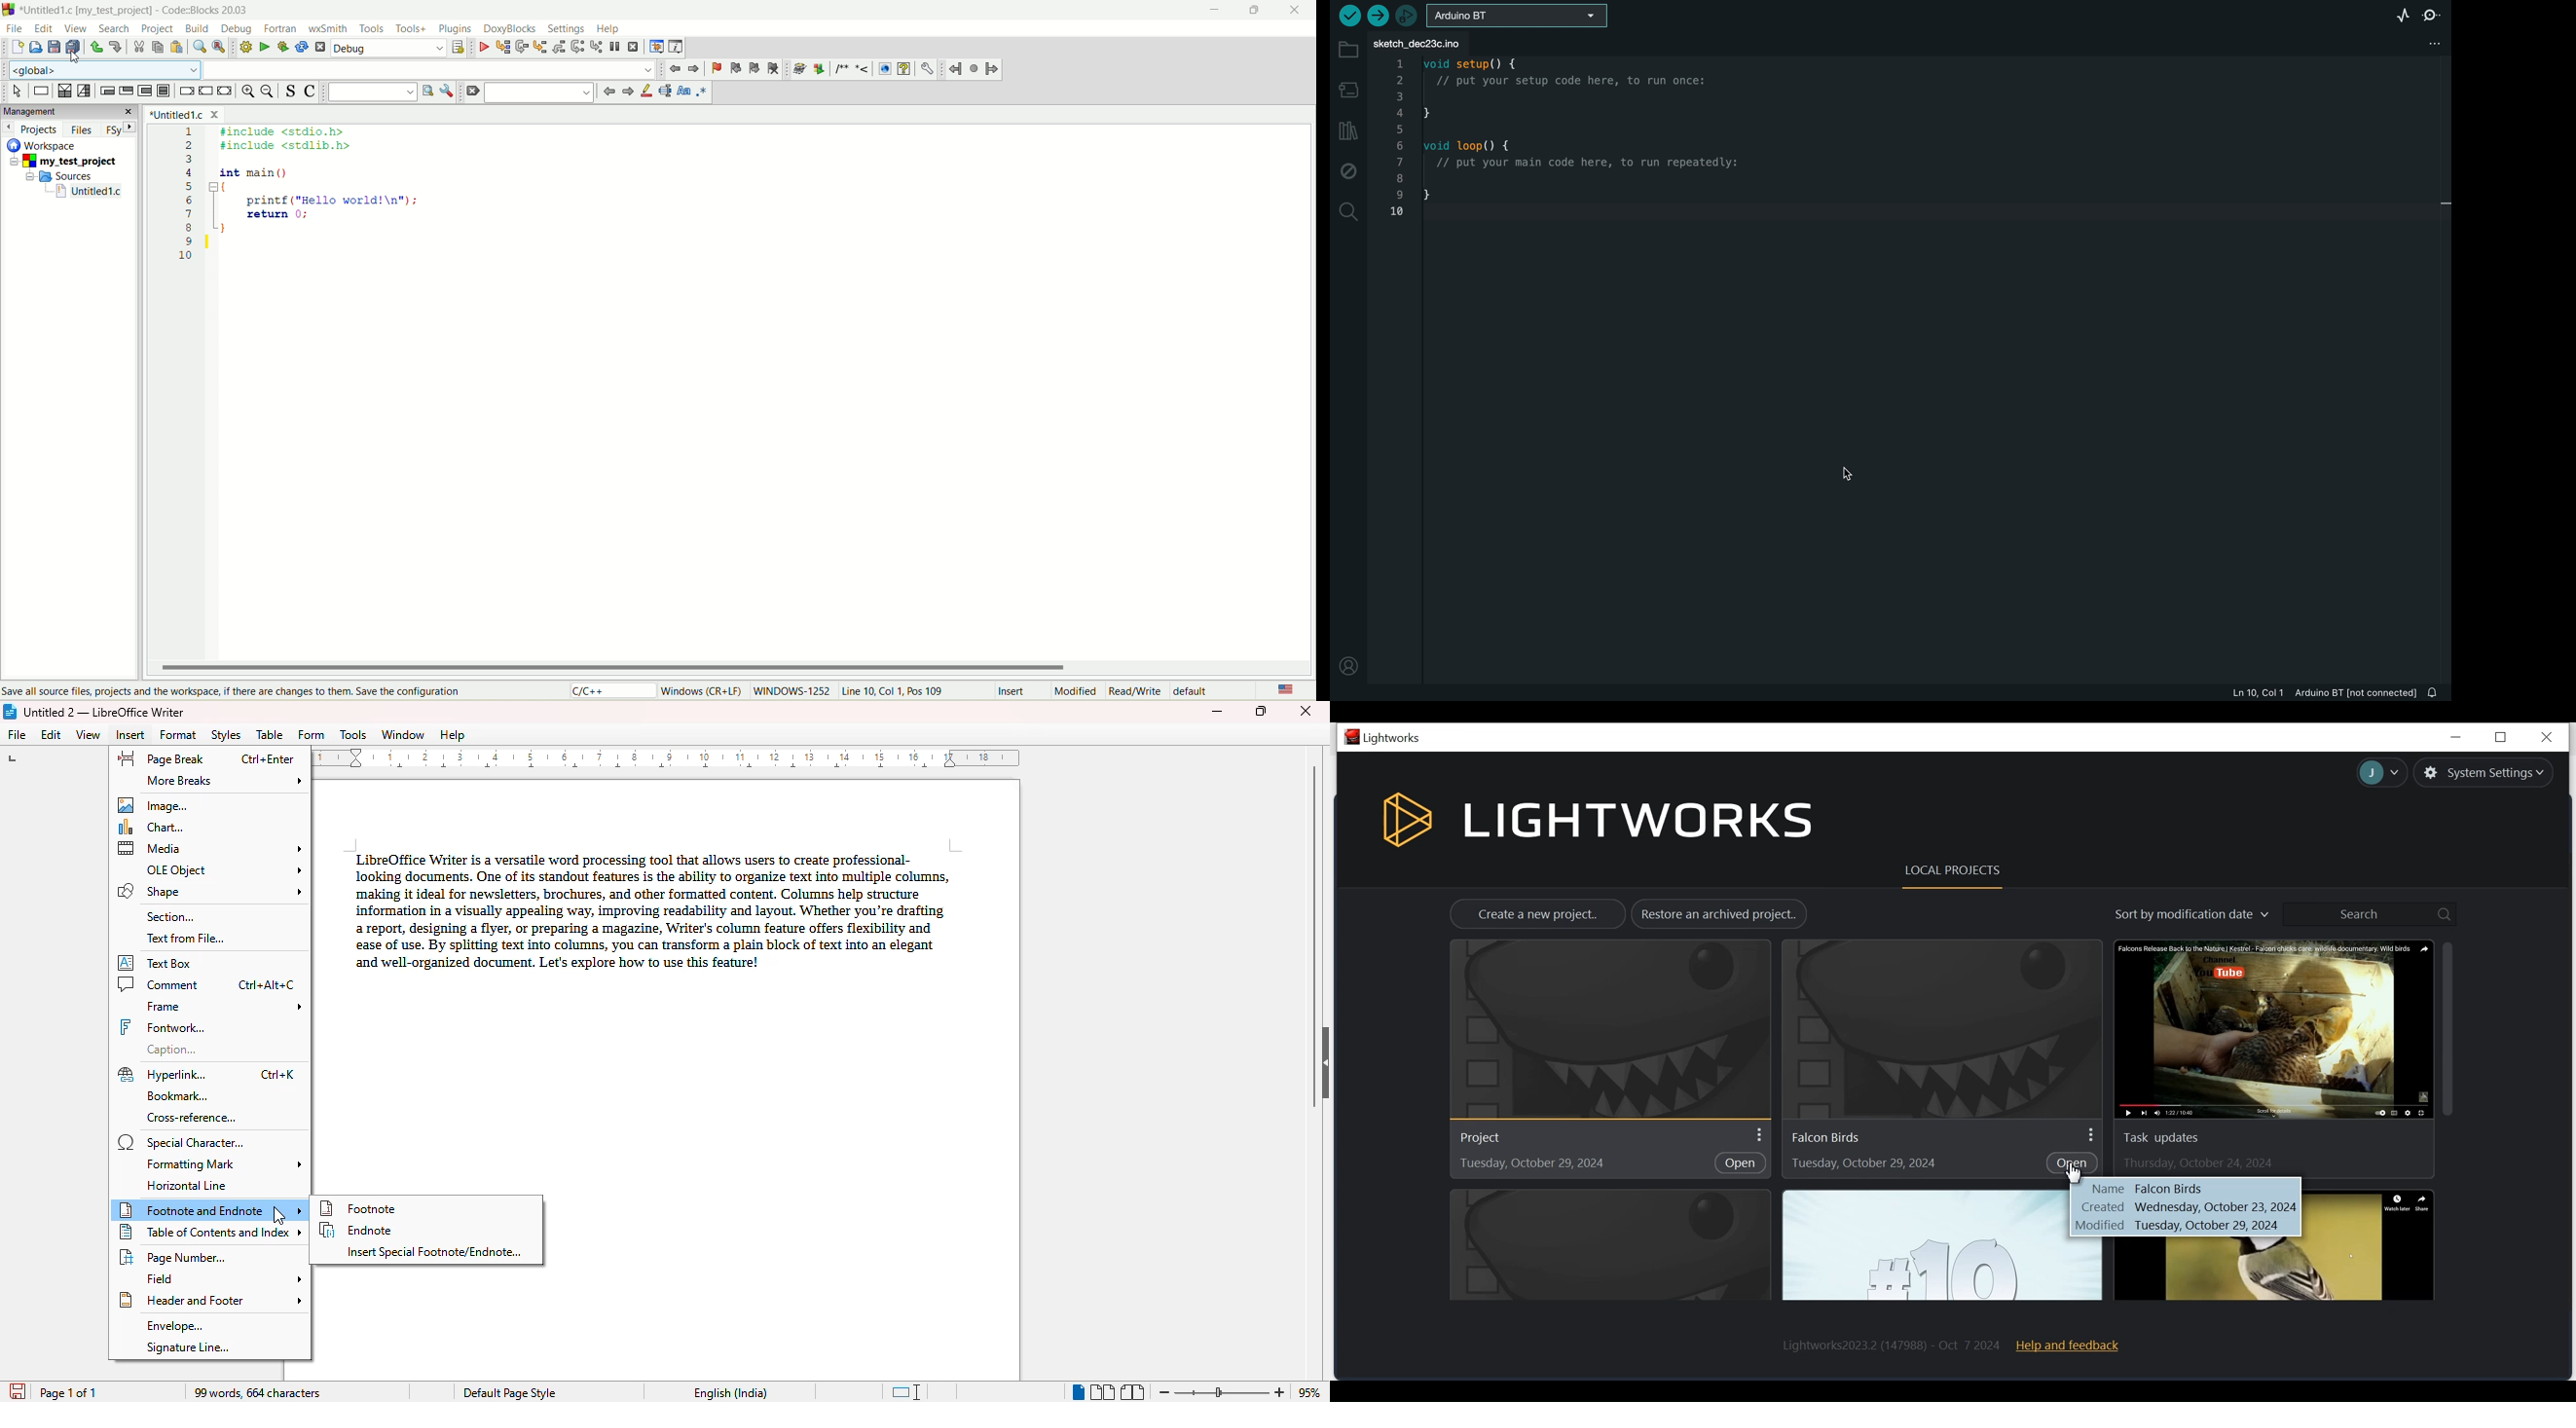 This screenshot has width=2576, height=1428. Describe the element at coordinates (371, 93) in the screenshot. I see `text search` at that location.